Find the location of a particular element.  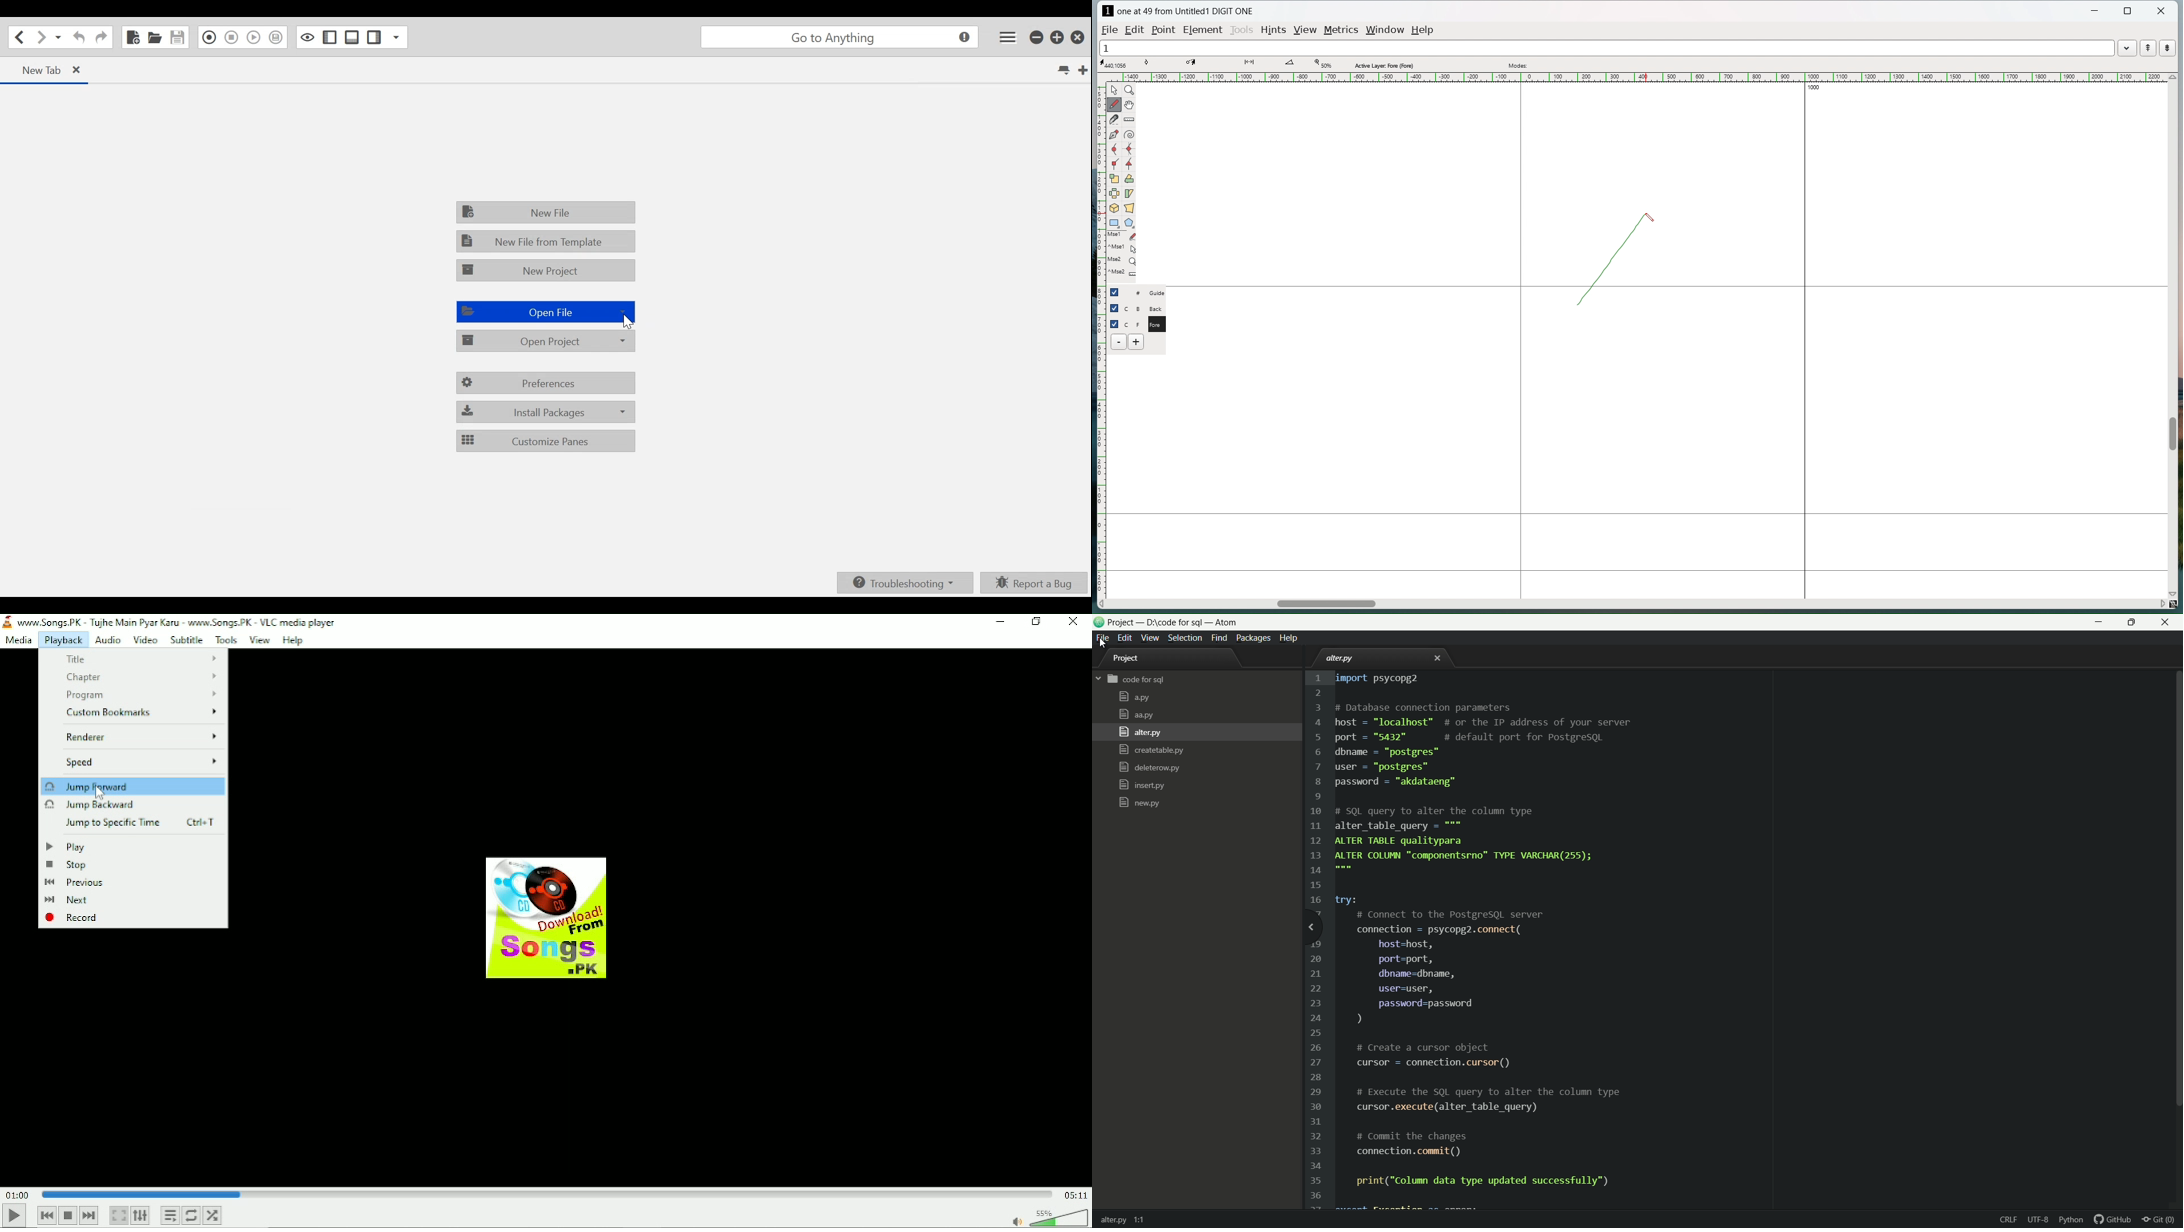

perspective transformation is located at coordinates (1129, 208).